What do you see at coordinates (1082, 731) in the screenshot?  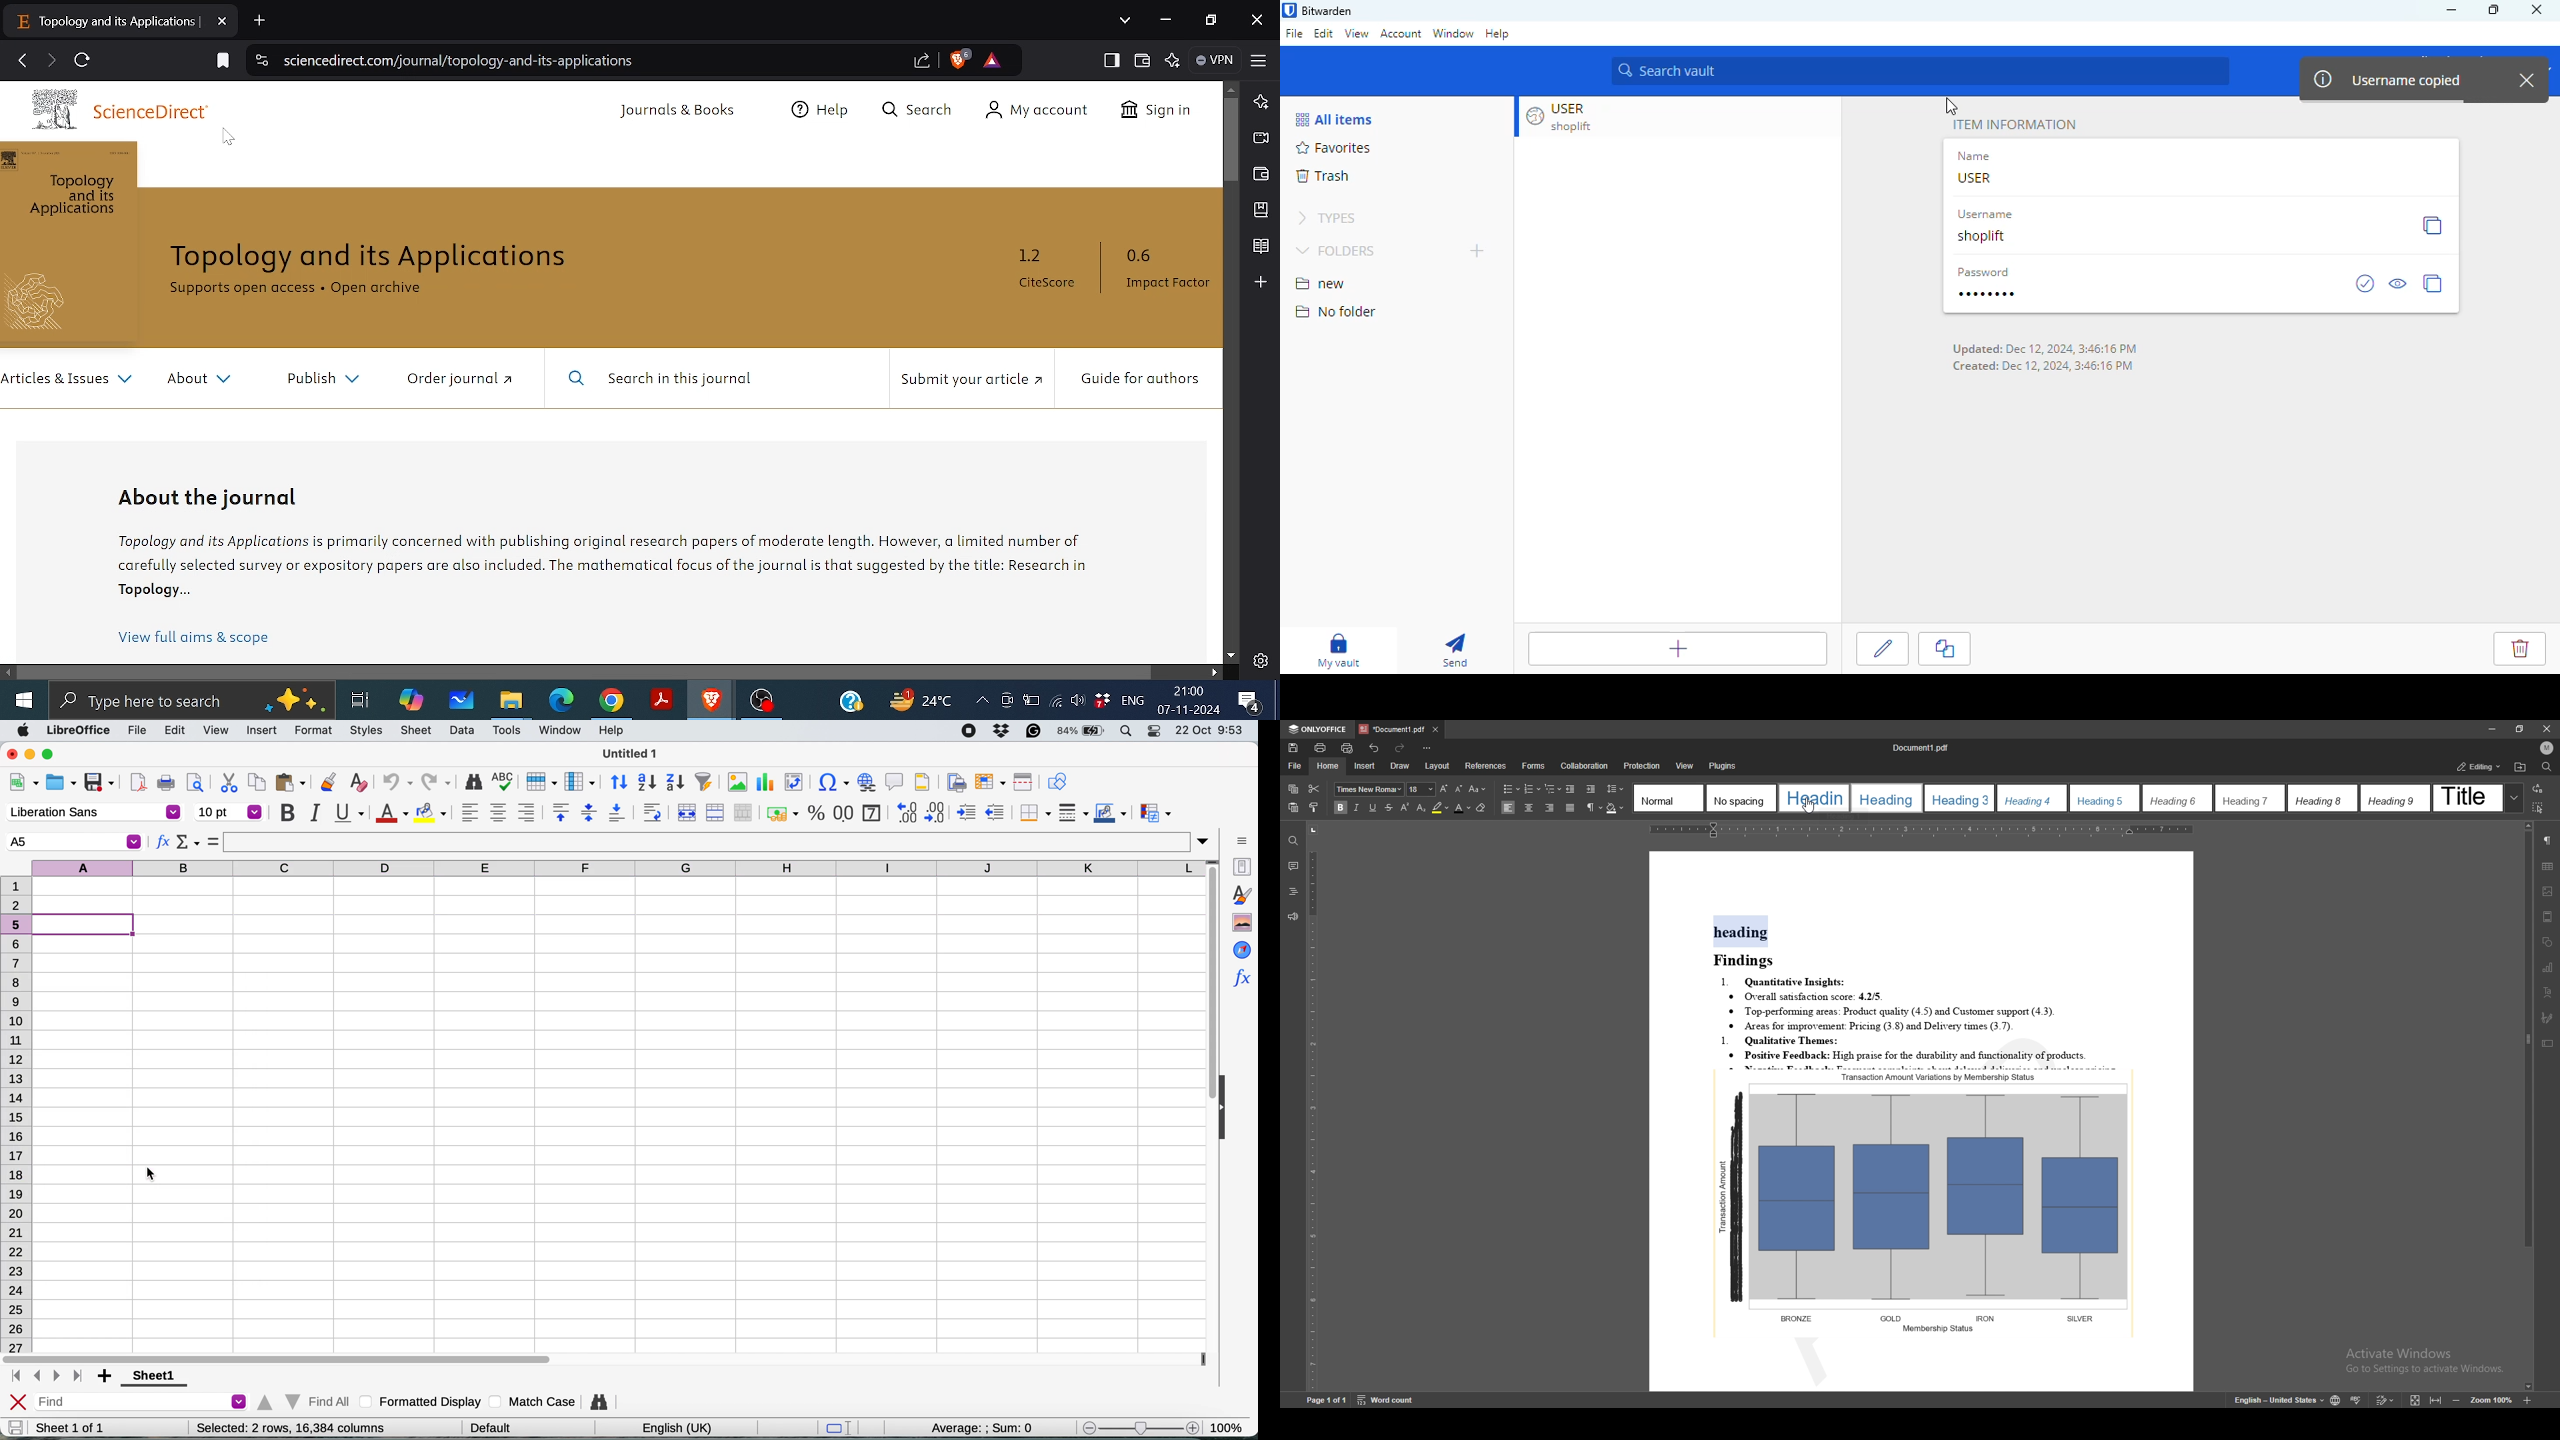 I see `battery` at bounding box center [1082, 731].